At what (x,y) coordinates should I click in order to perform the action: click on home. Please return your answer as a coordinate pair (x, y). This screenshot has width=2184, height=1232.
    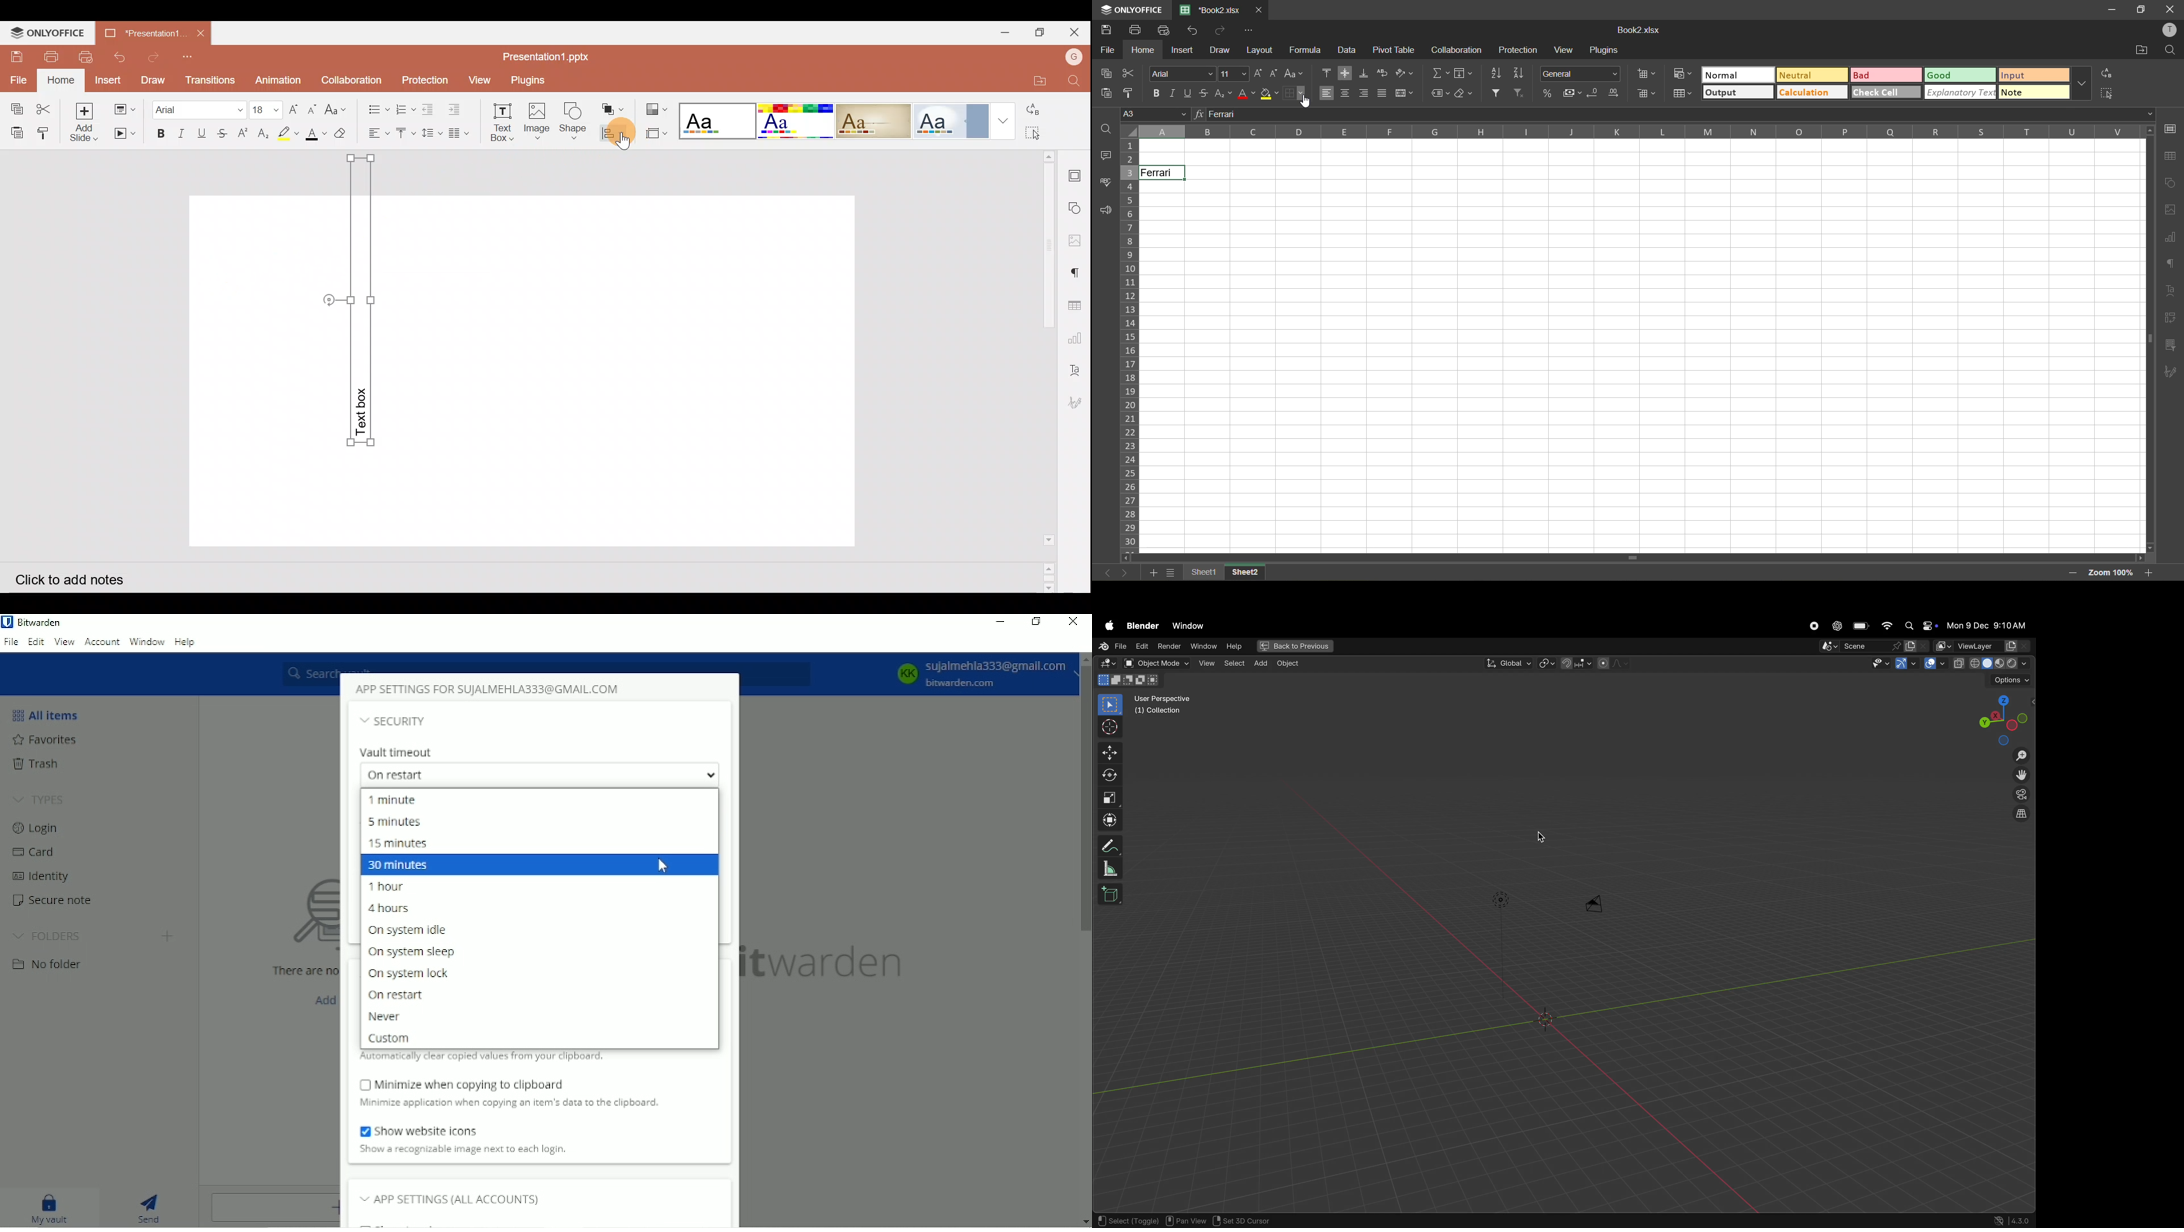
    Looking at the image, I should click on (1143, 49).